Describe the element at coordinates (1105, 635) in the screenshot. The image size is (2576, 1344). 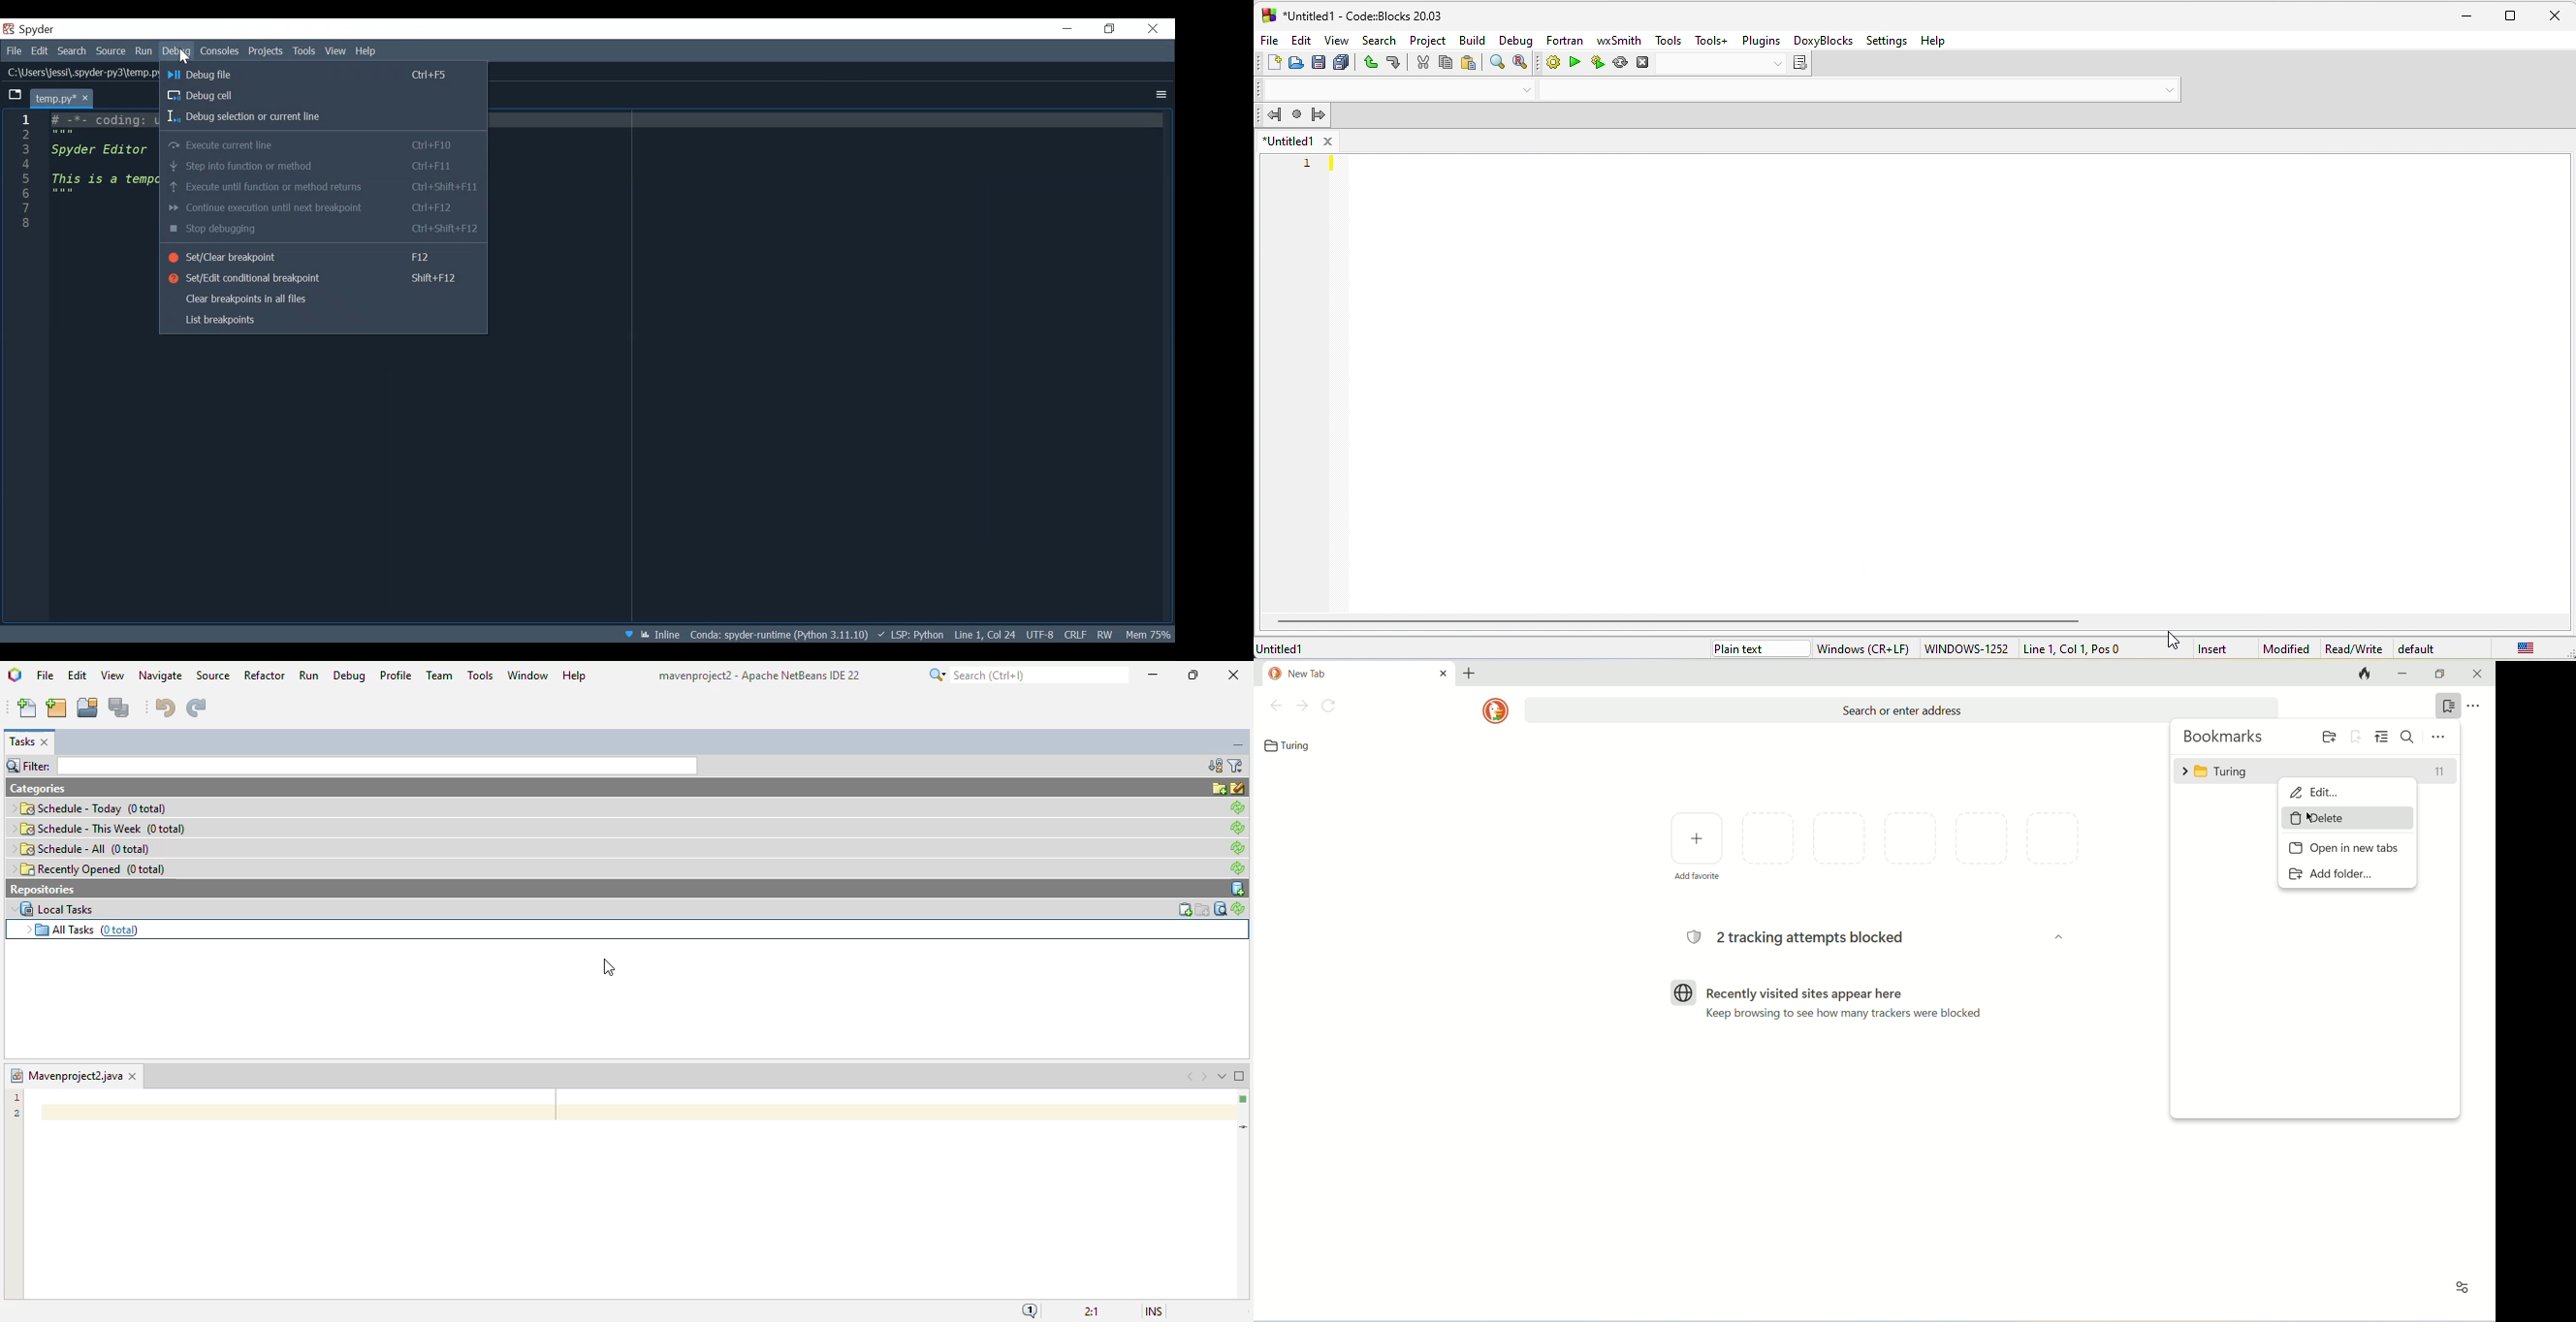
I see `File Permissions` at that location.